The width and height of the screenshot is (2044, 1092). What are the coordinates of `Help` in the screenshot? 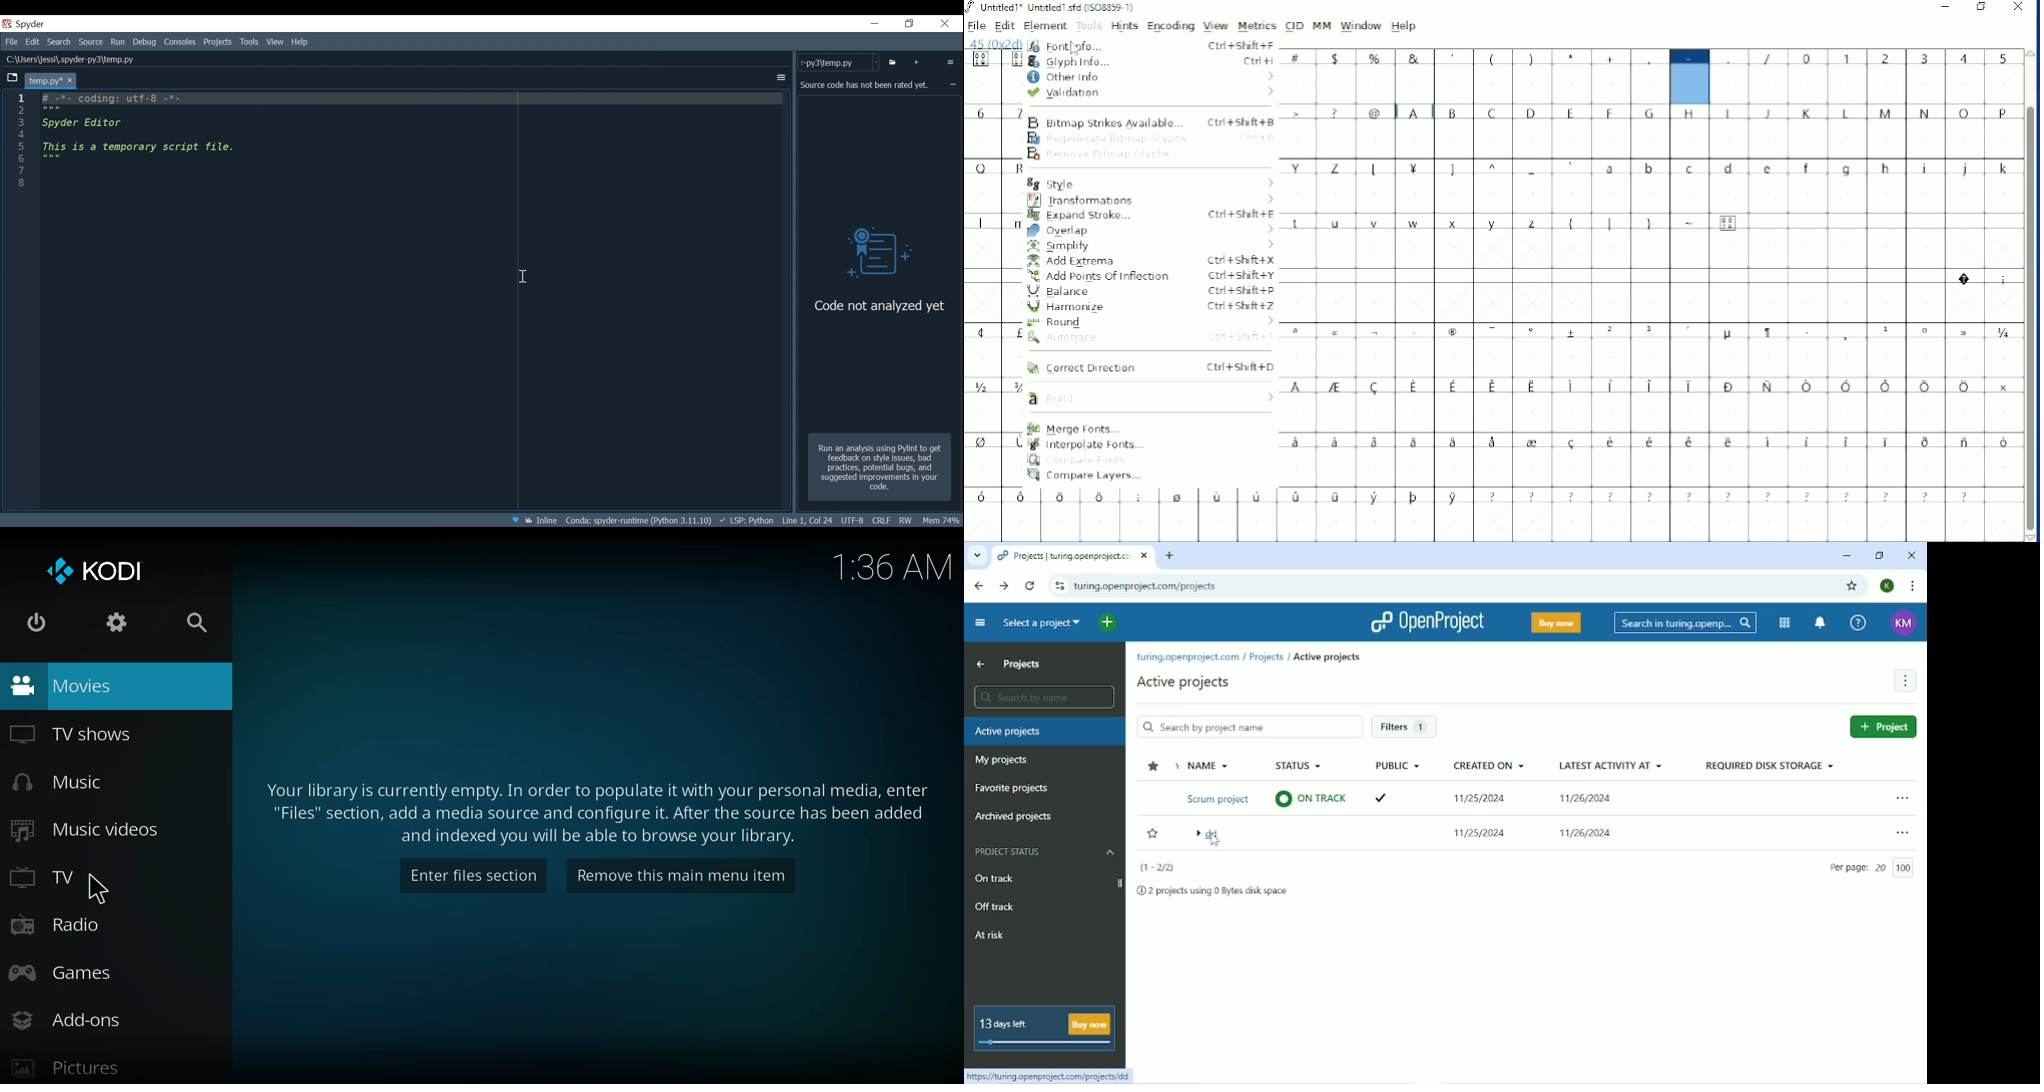 It's located at (1405, 26).